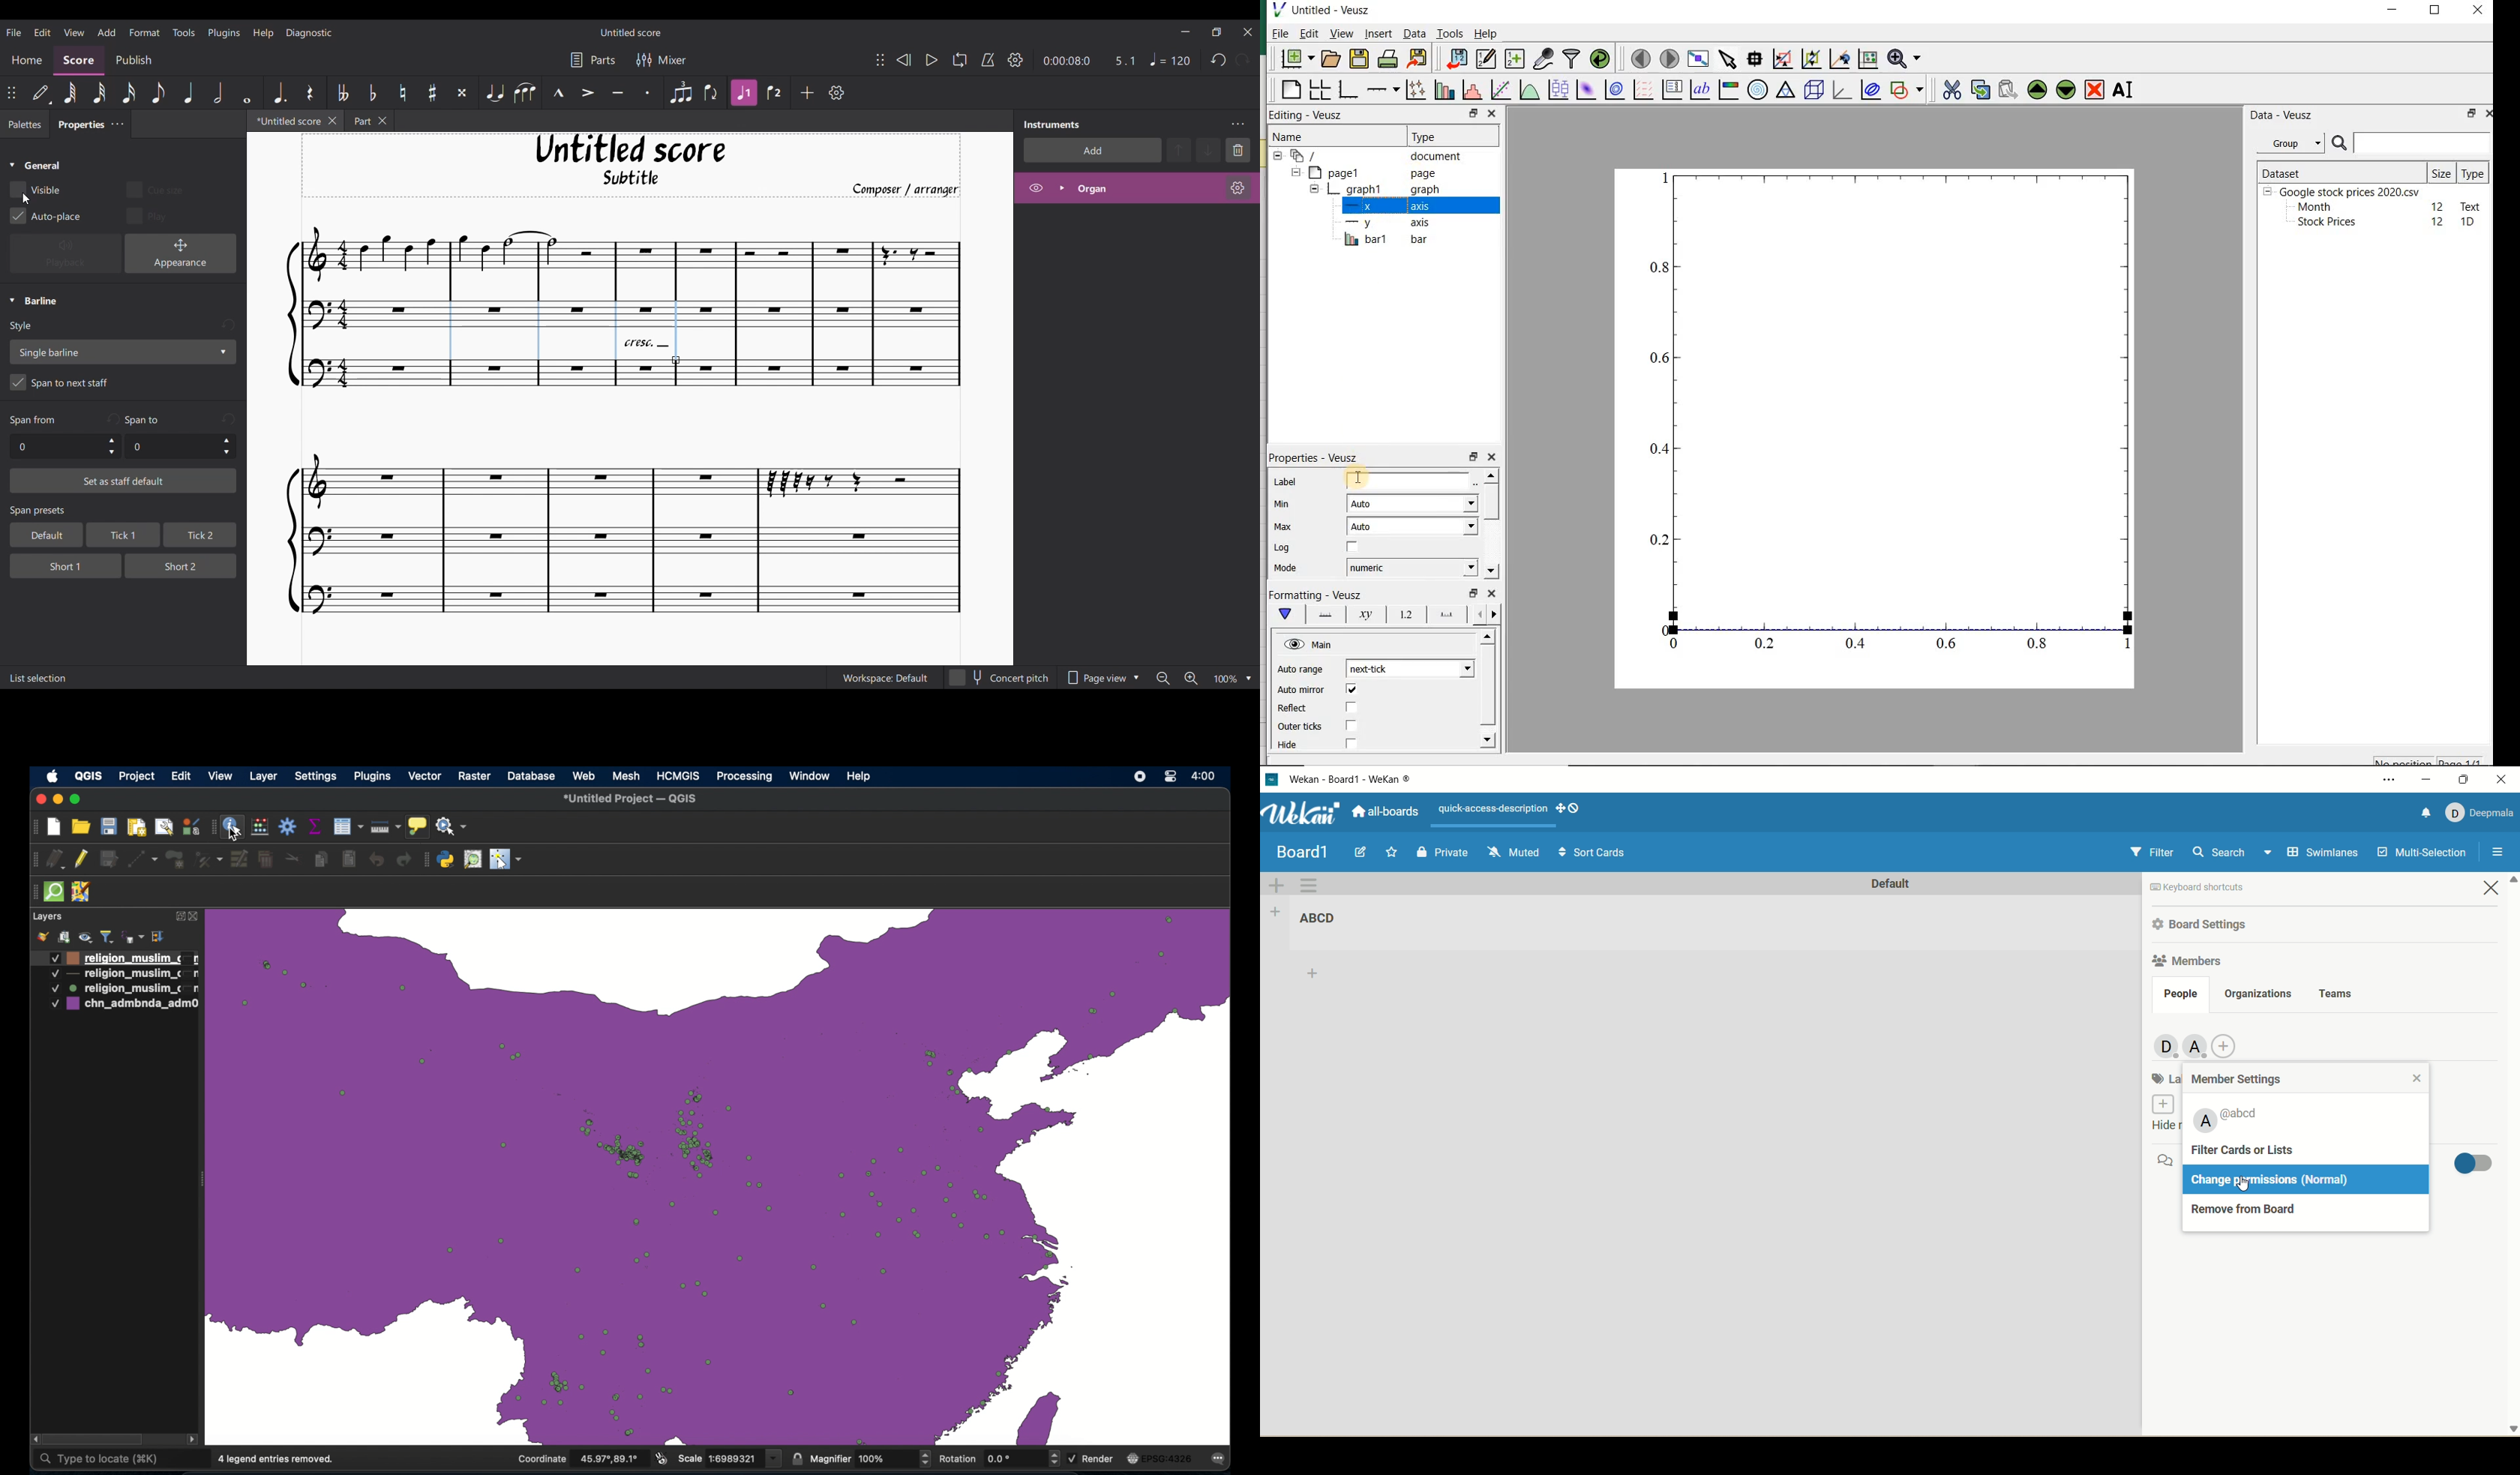  Describe the element at coordinates (2438, 206) in the screenshot. I see `12` at that location.